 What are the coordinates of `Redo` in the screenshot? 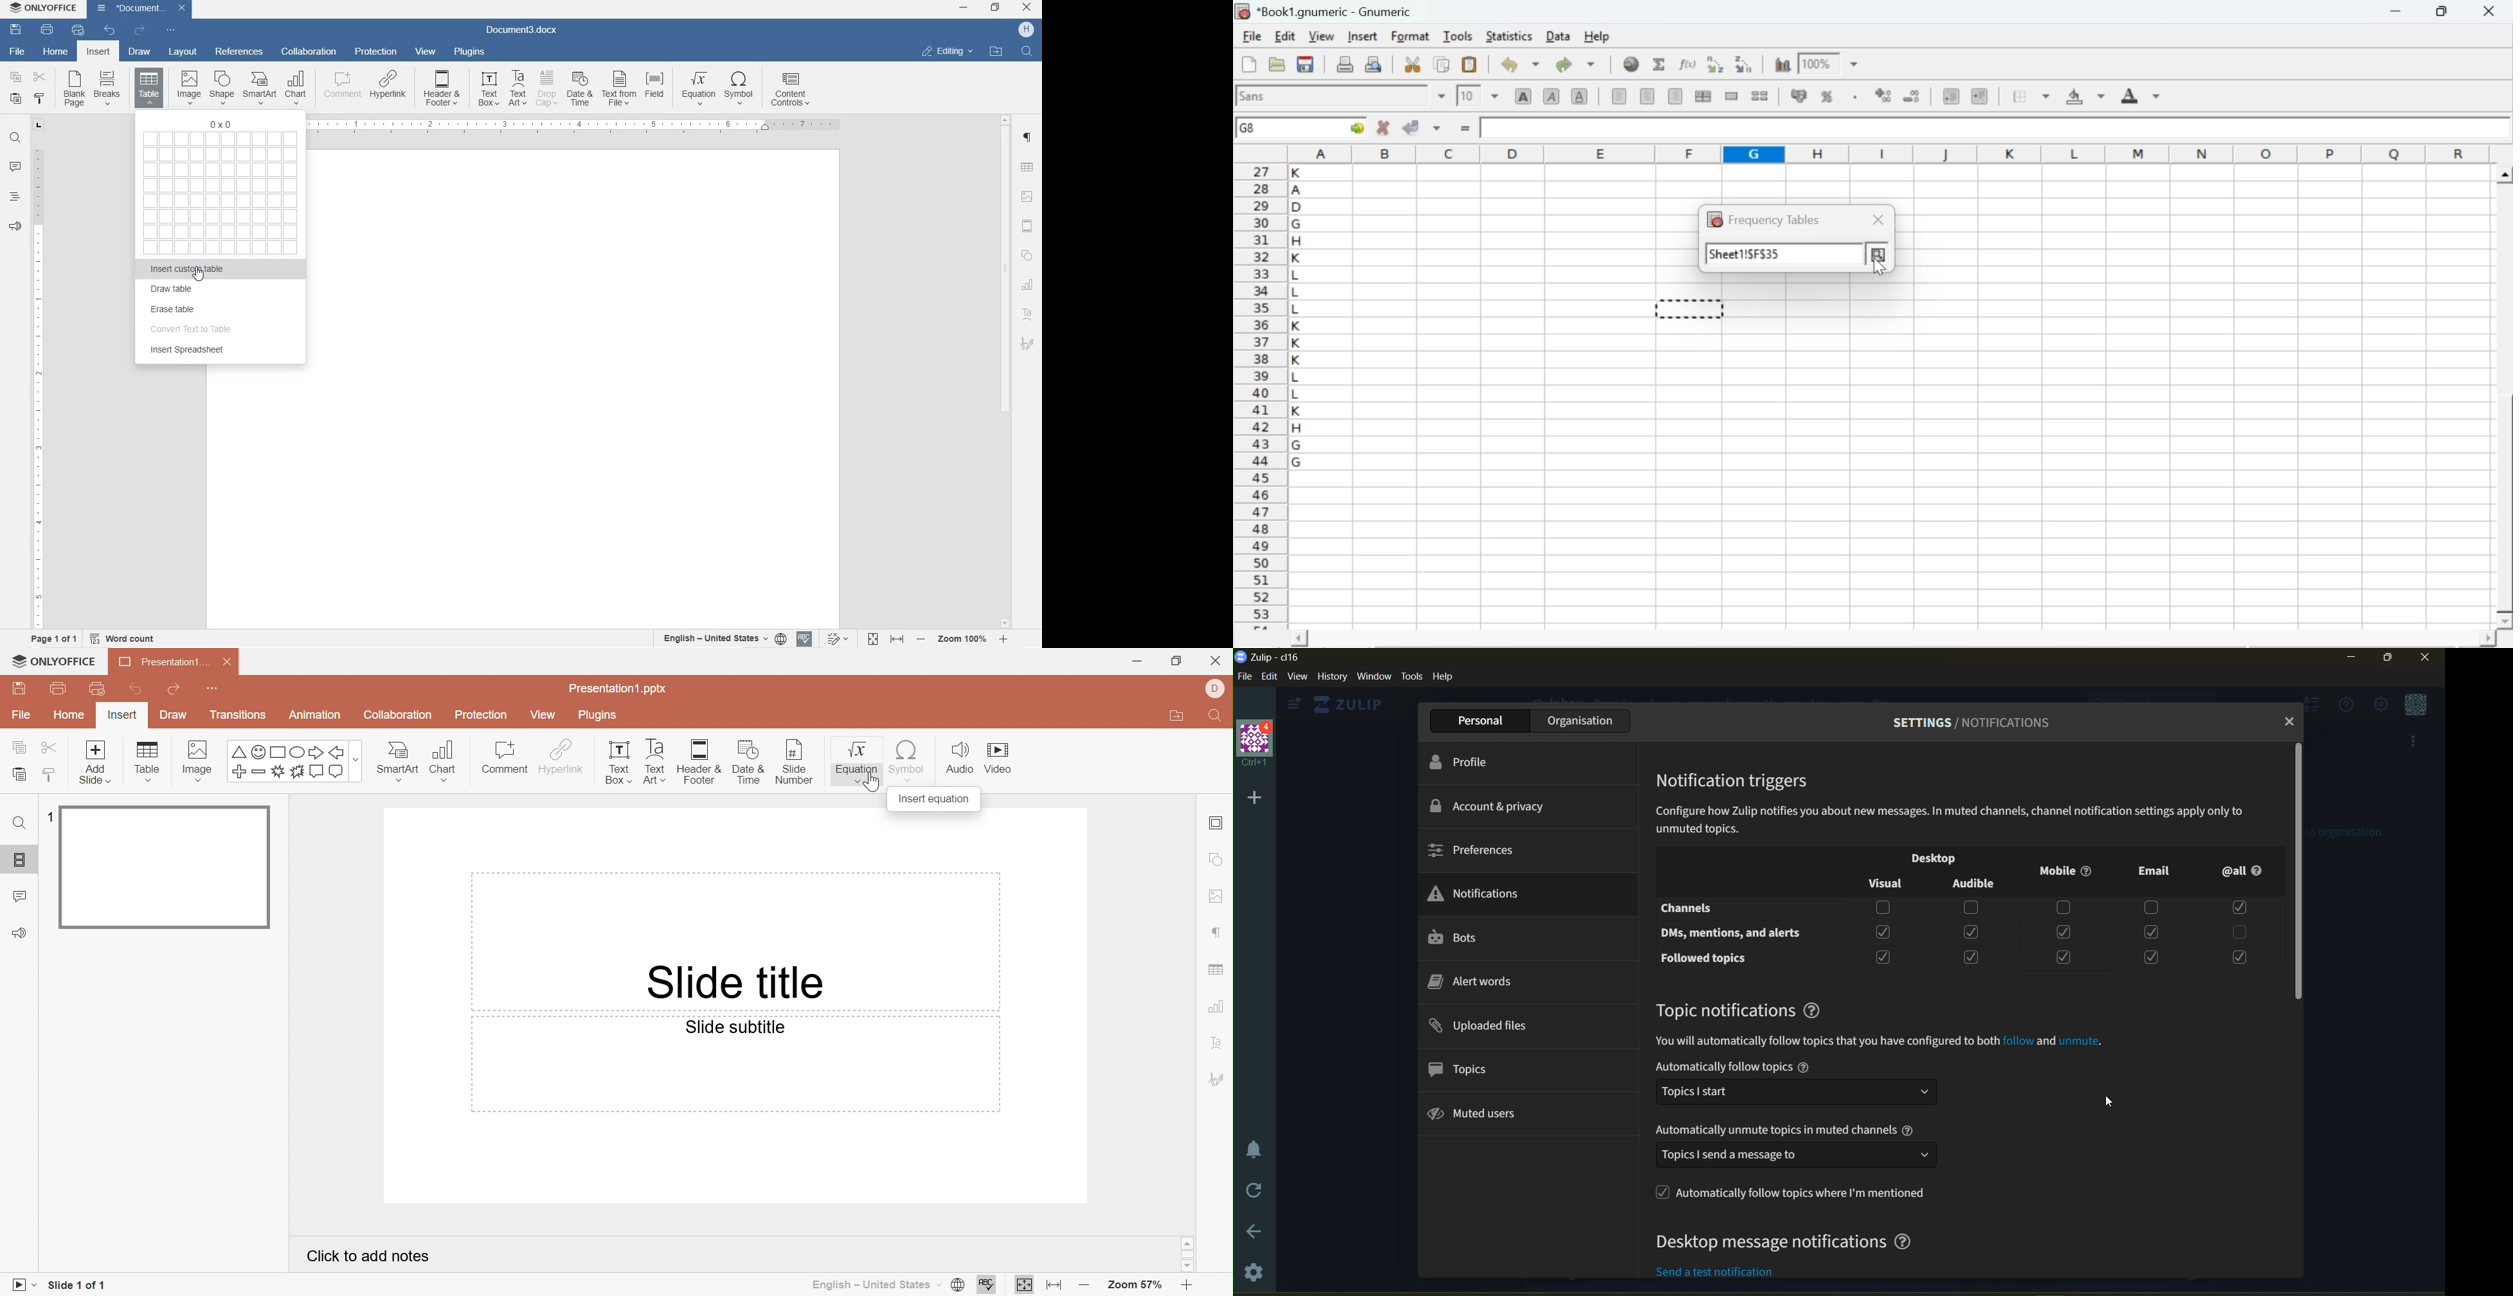 It's located at (175, 690).